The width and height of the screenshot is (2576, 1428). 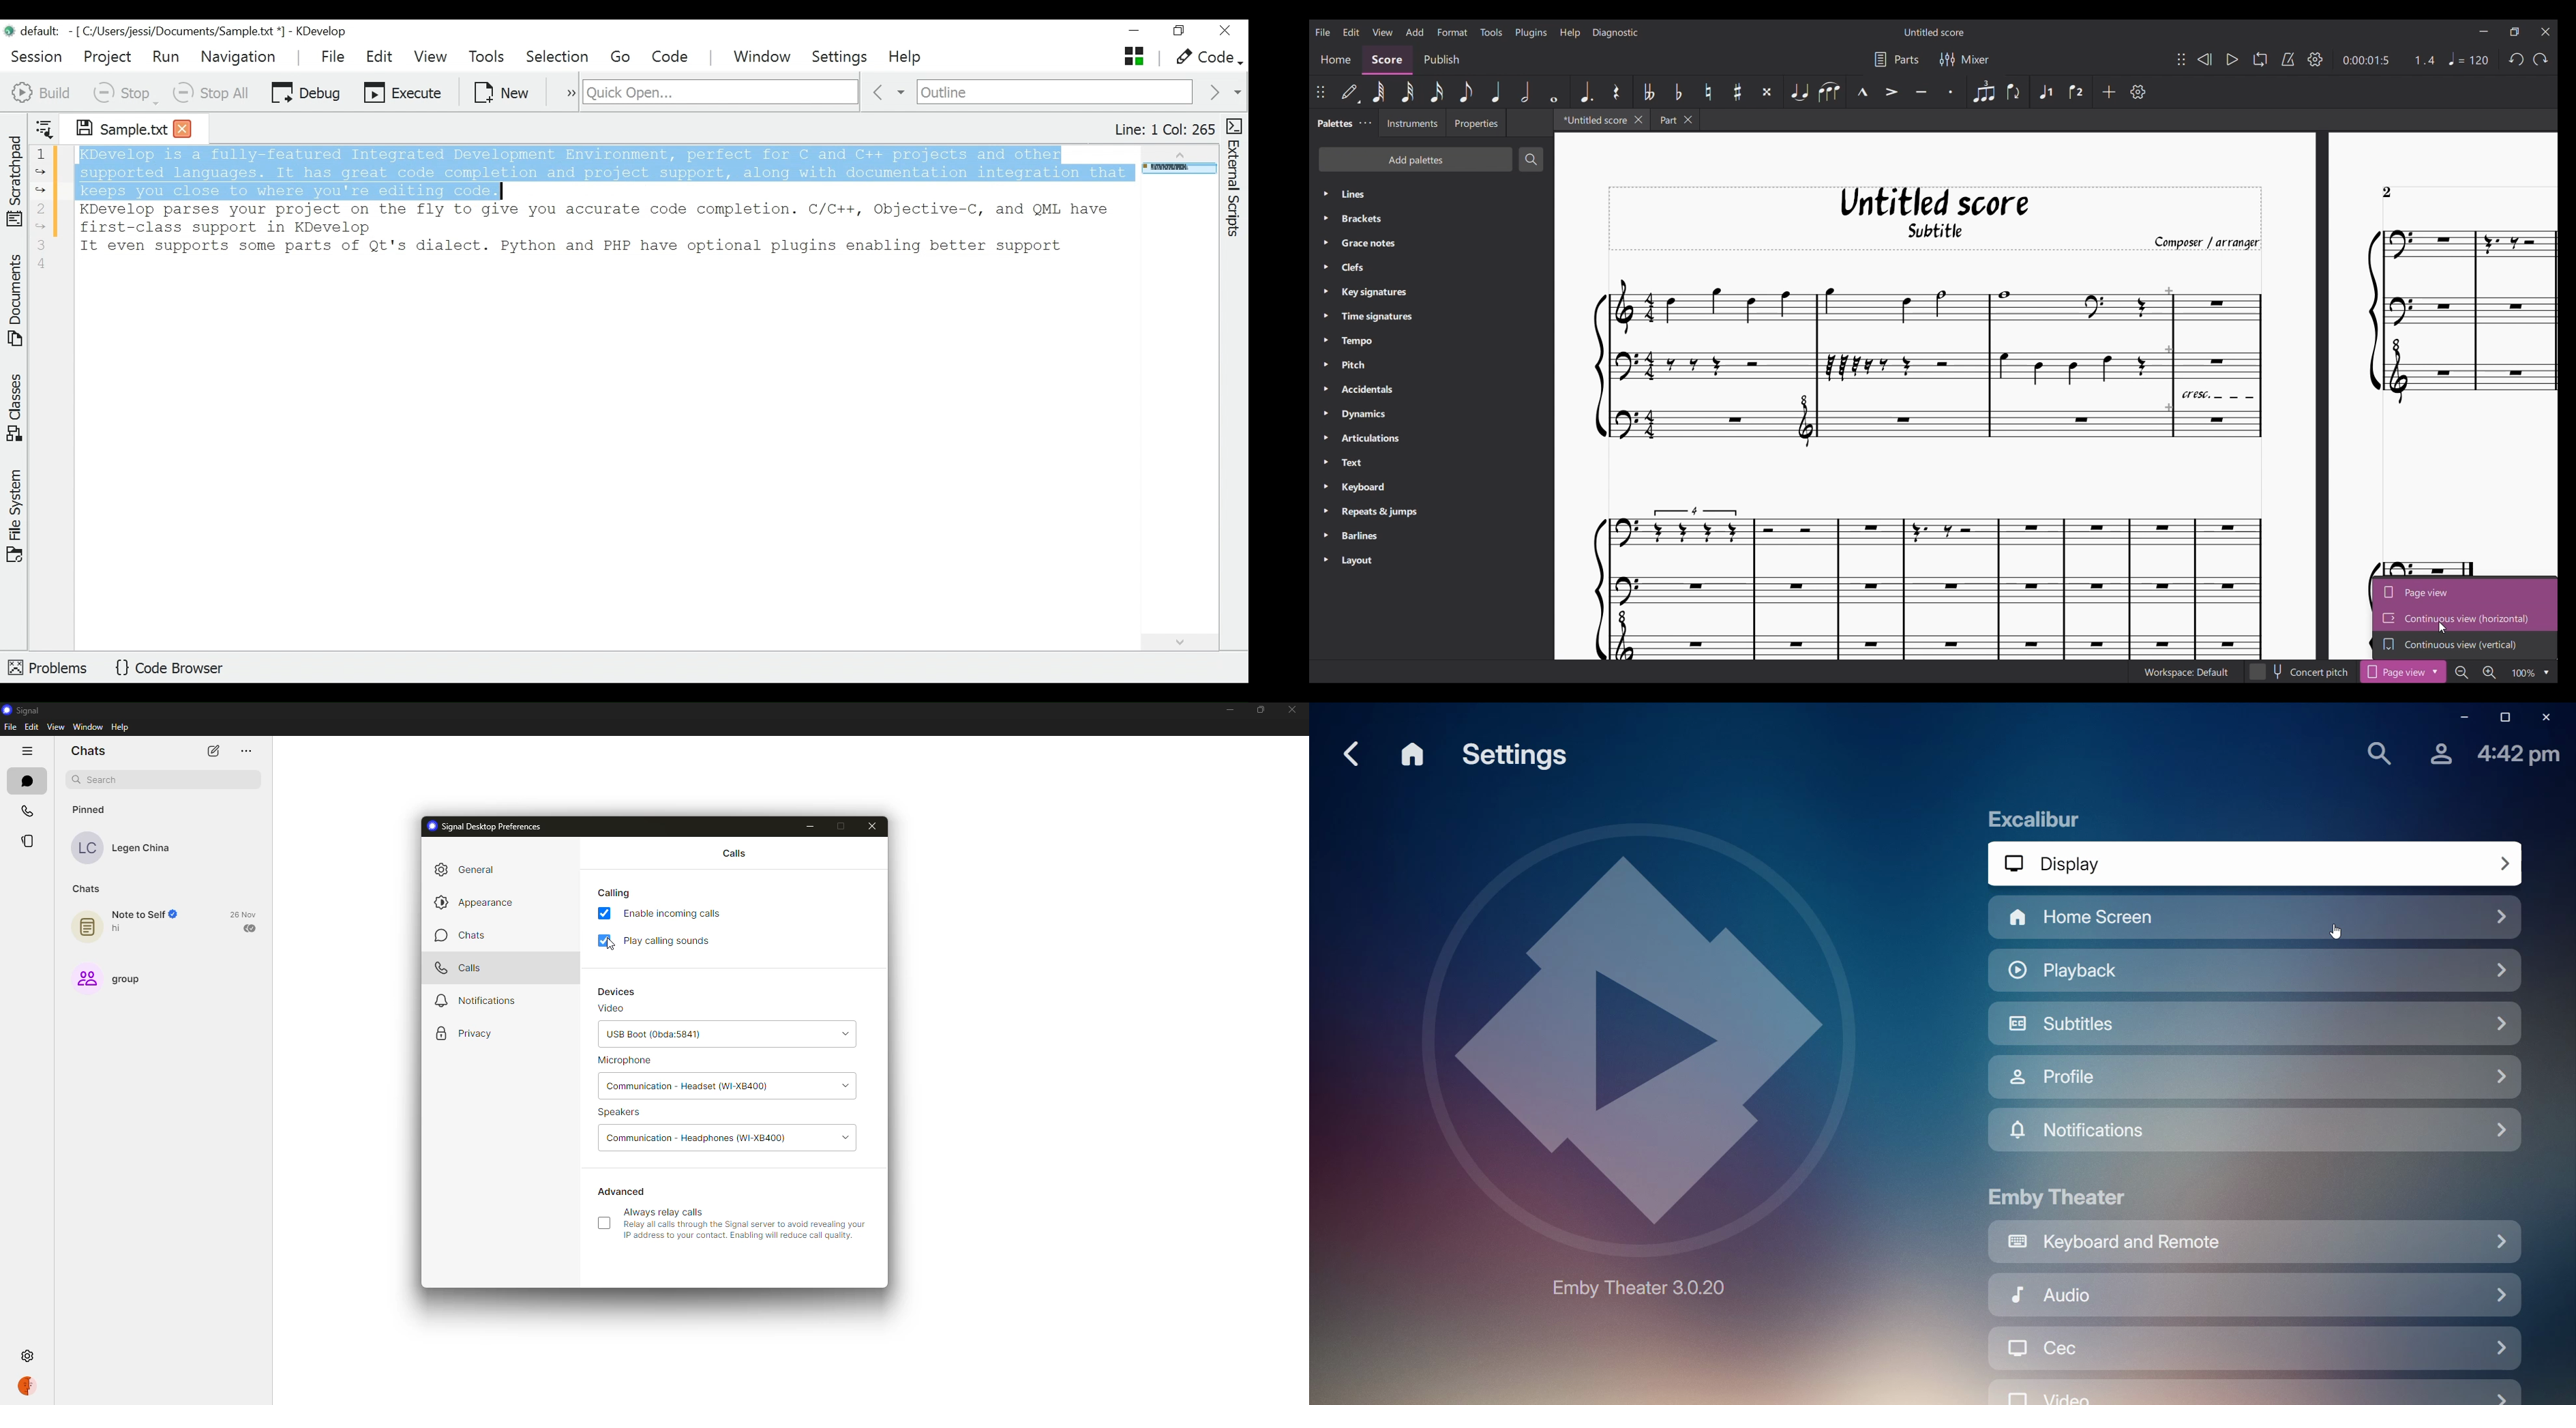 I want to click on sent, so click(x=252, y=928).